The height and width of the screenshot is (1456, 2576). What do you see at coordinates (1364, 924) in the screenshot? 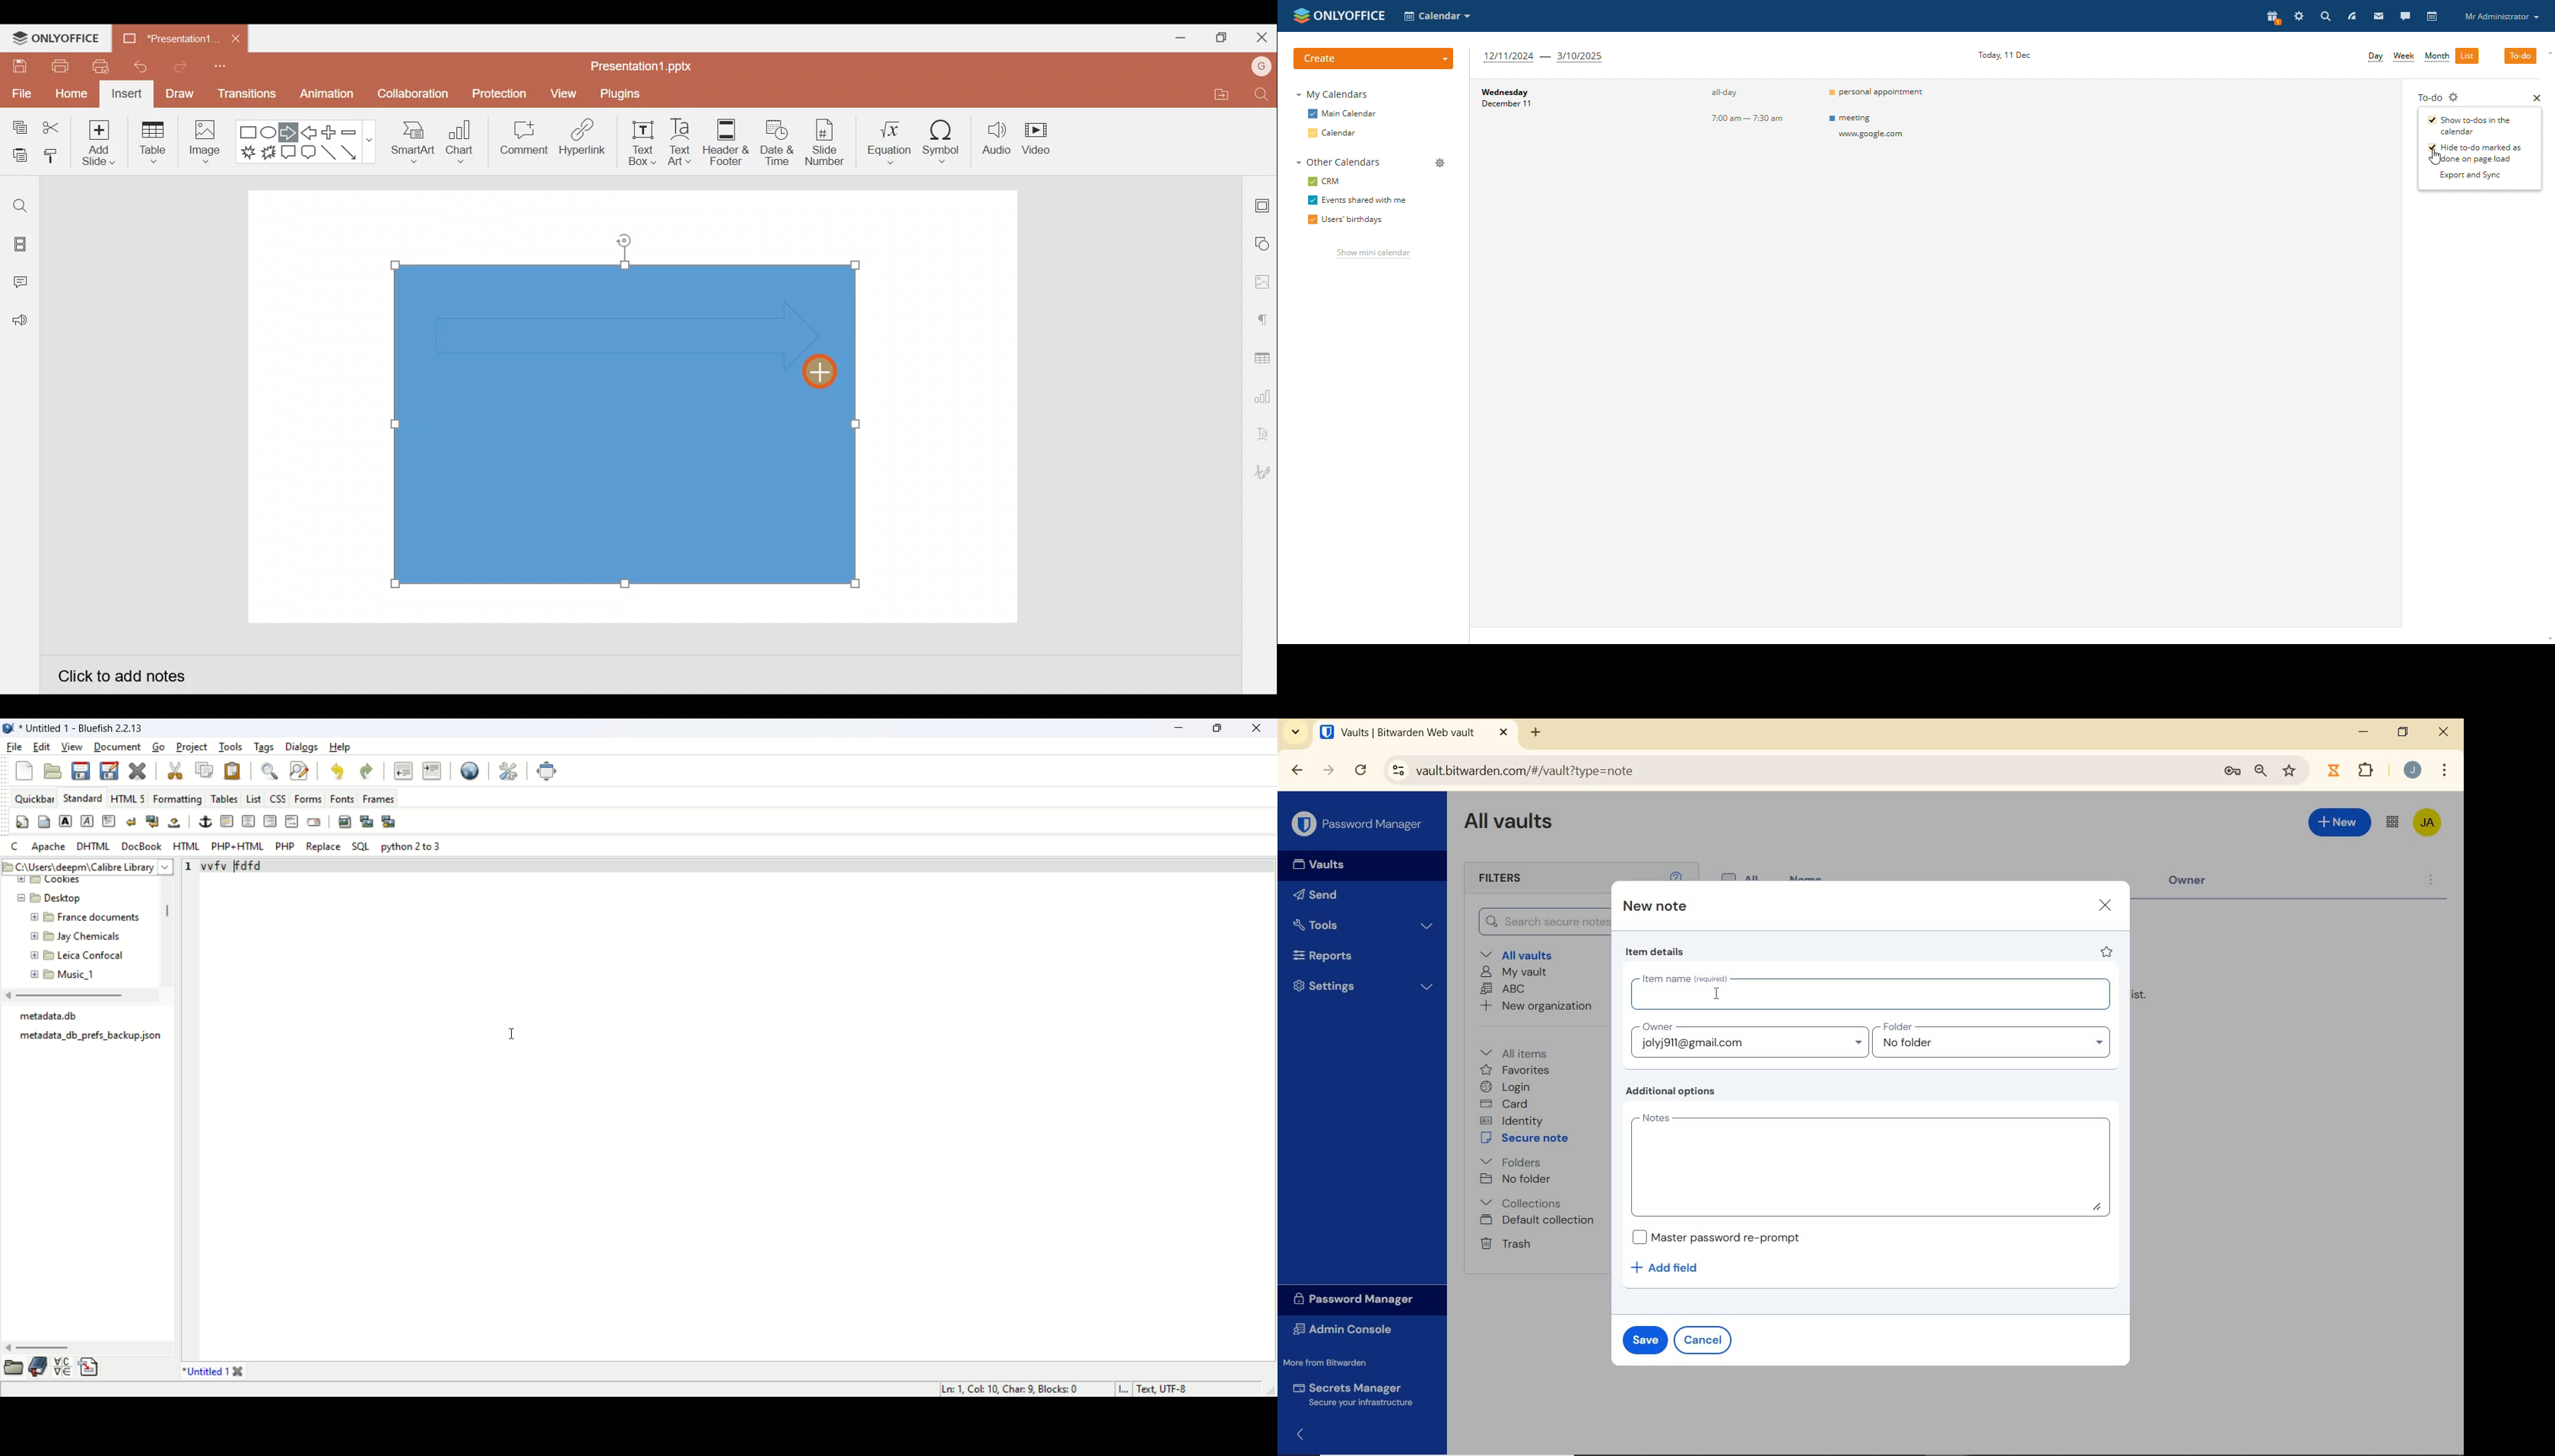
I see `Tools` at bounding box center [1364, 924].